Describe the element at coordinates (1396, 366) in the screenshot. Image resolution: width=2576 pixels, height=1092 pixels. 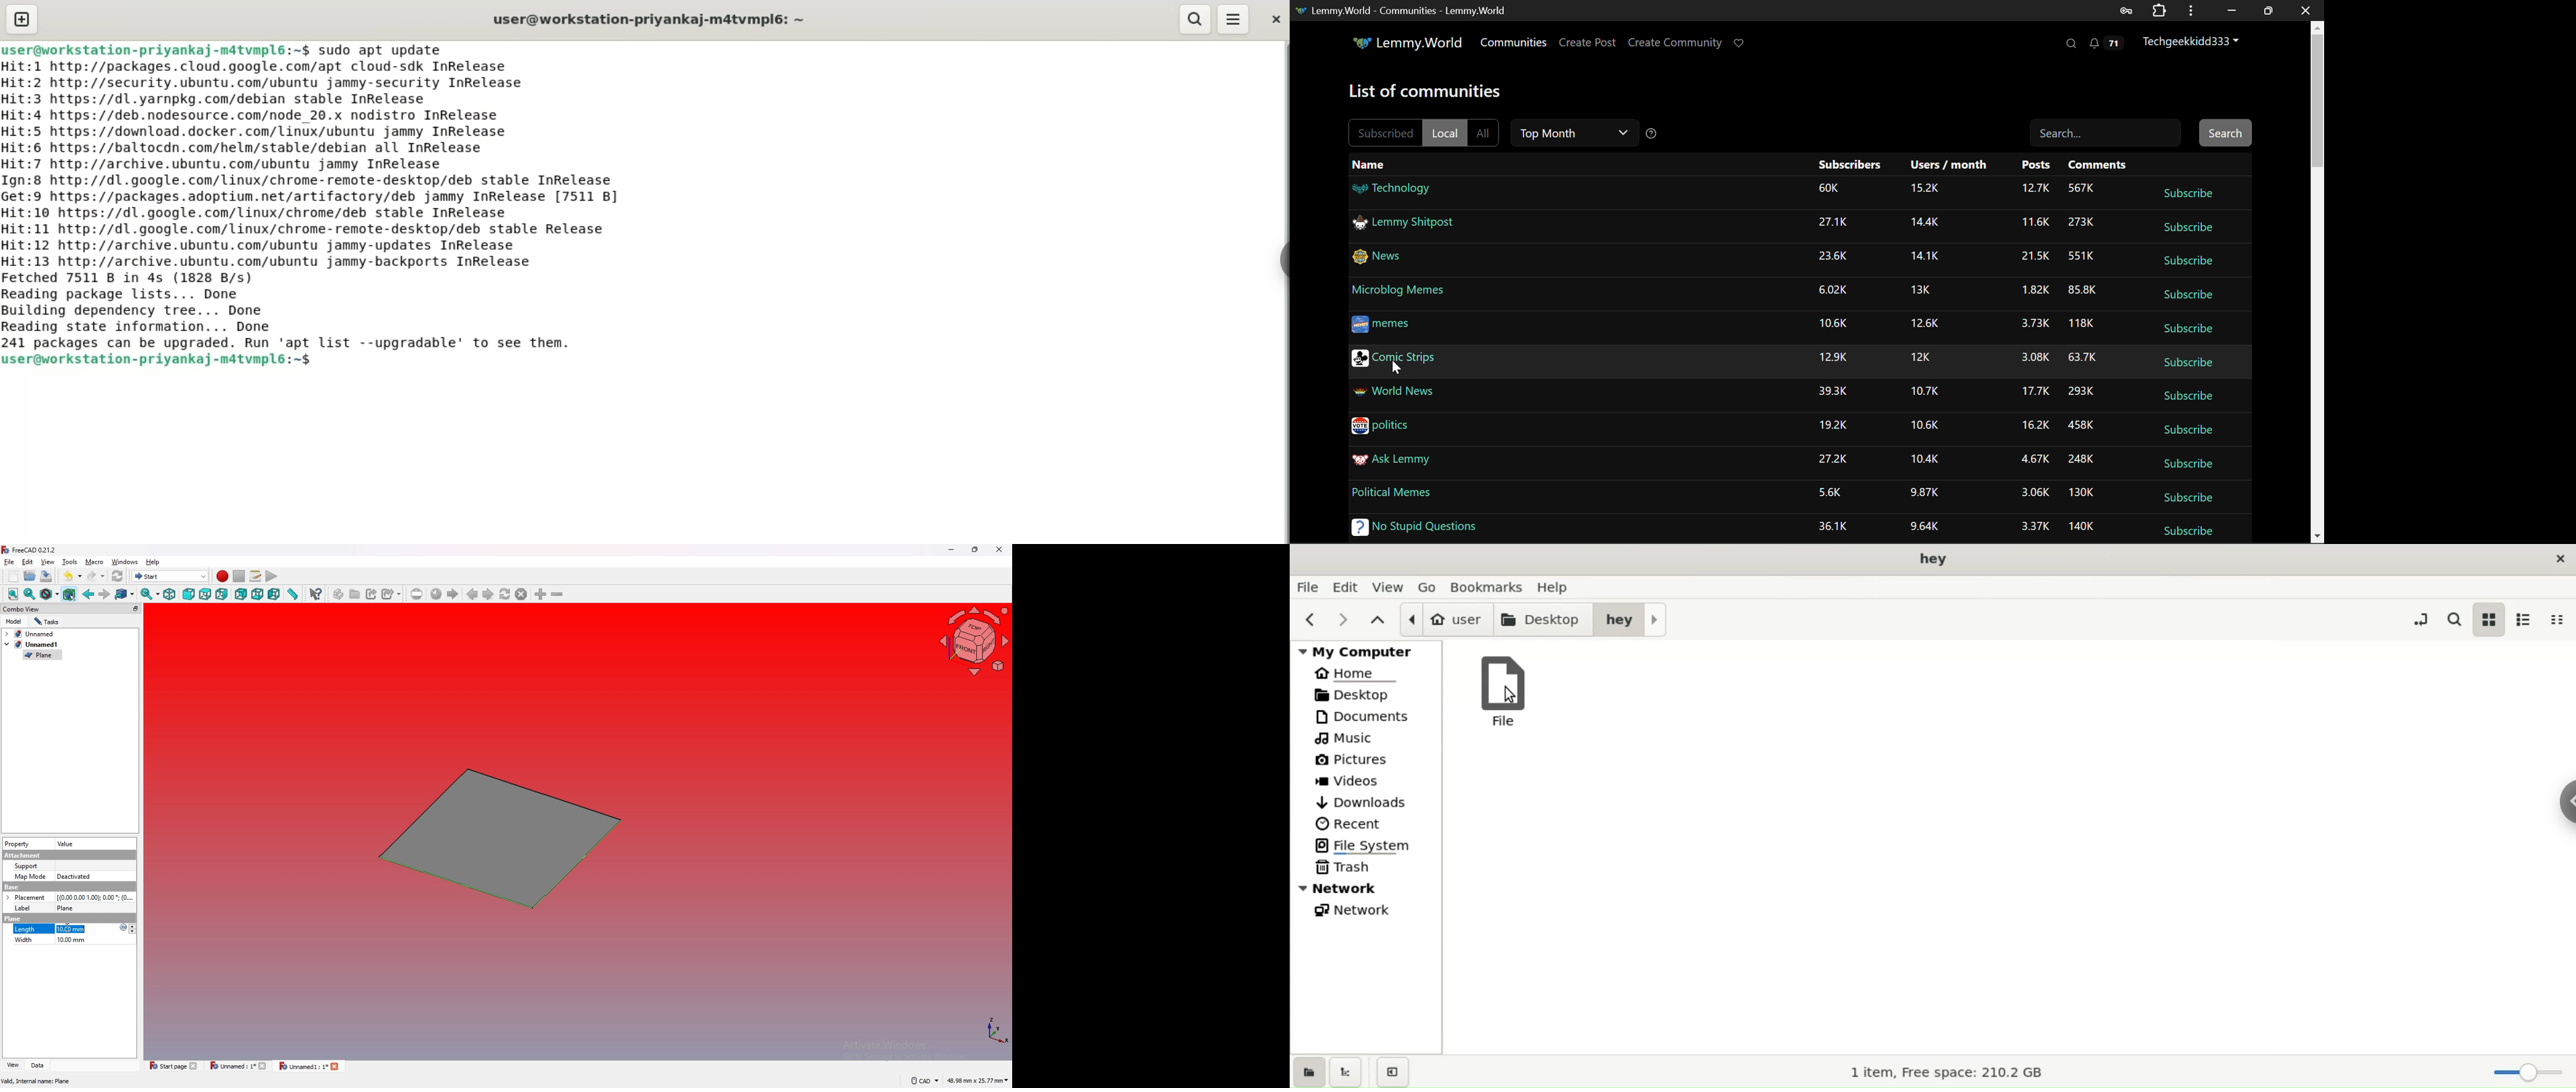
I see `Cursor Position` at that location.